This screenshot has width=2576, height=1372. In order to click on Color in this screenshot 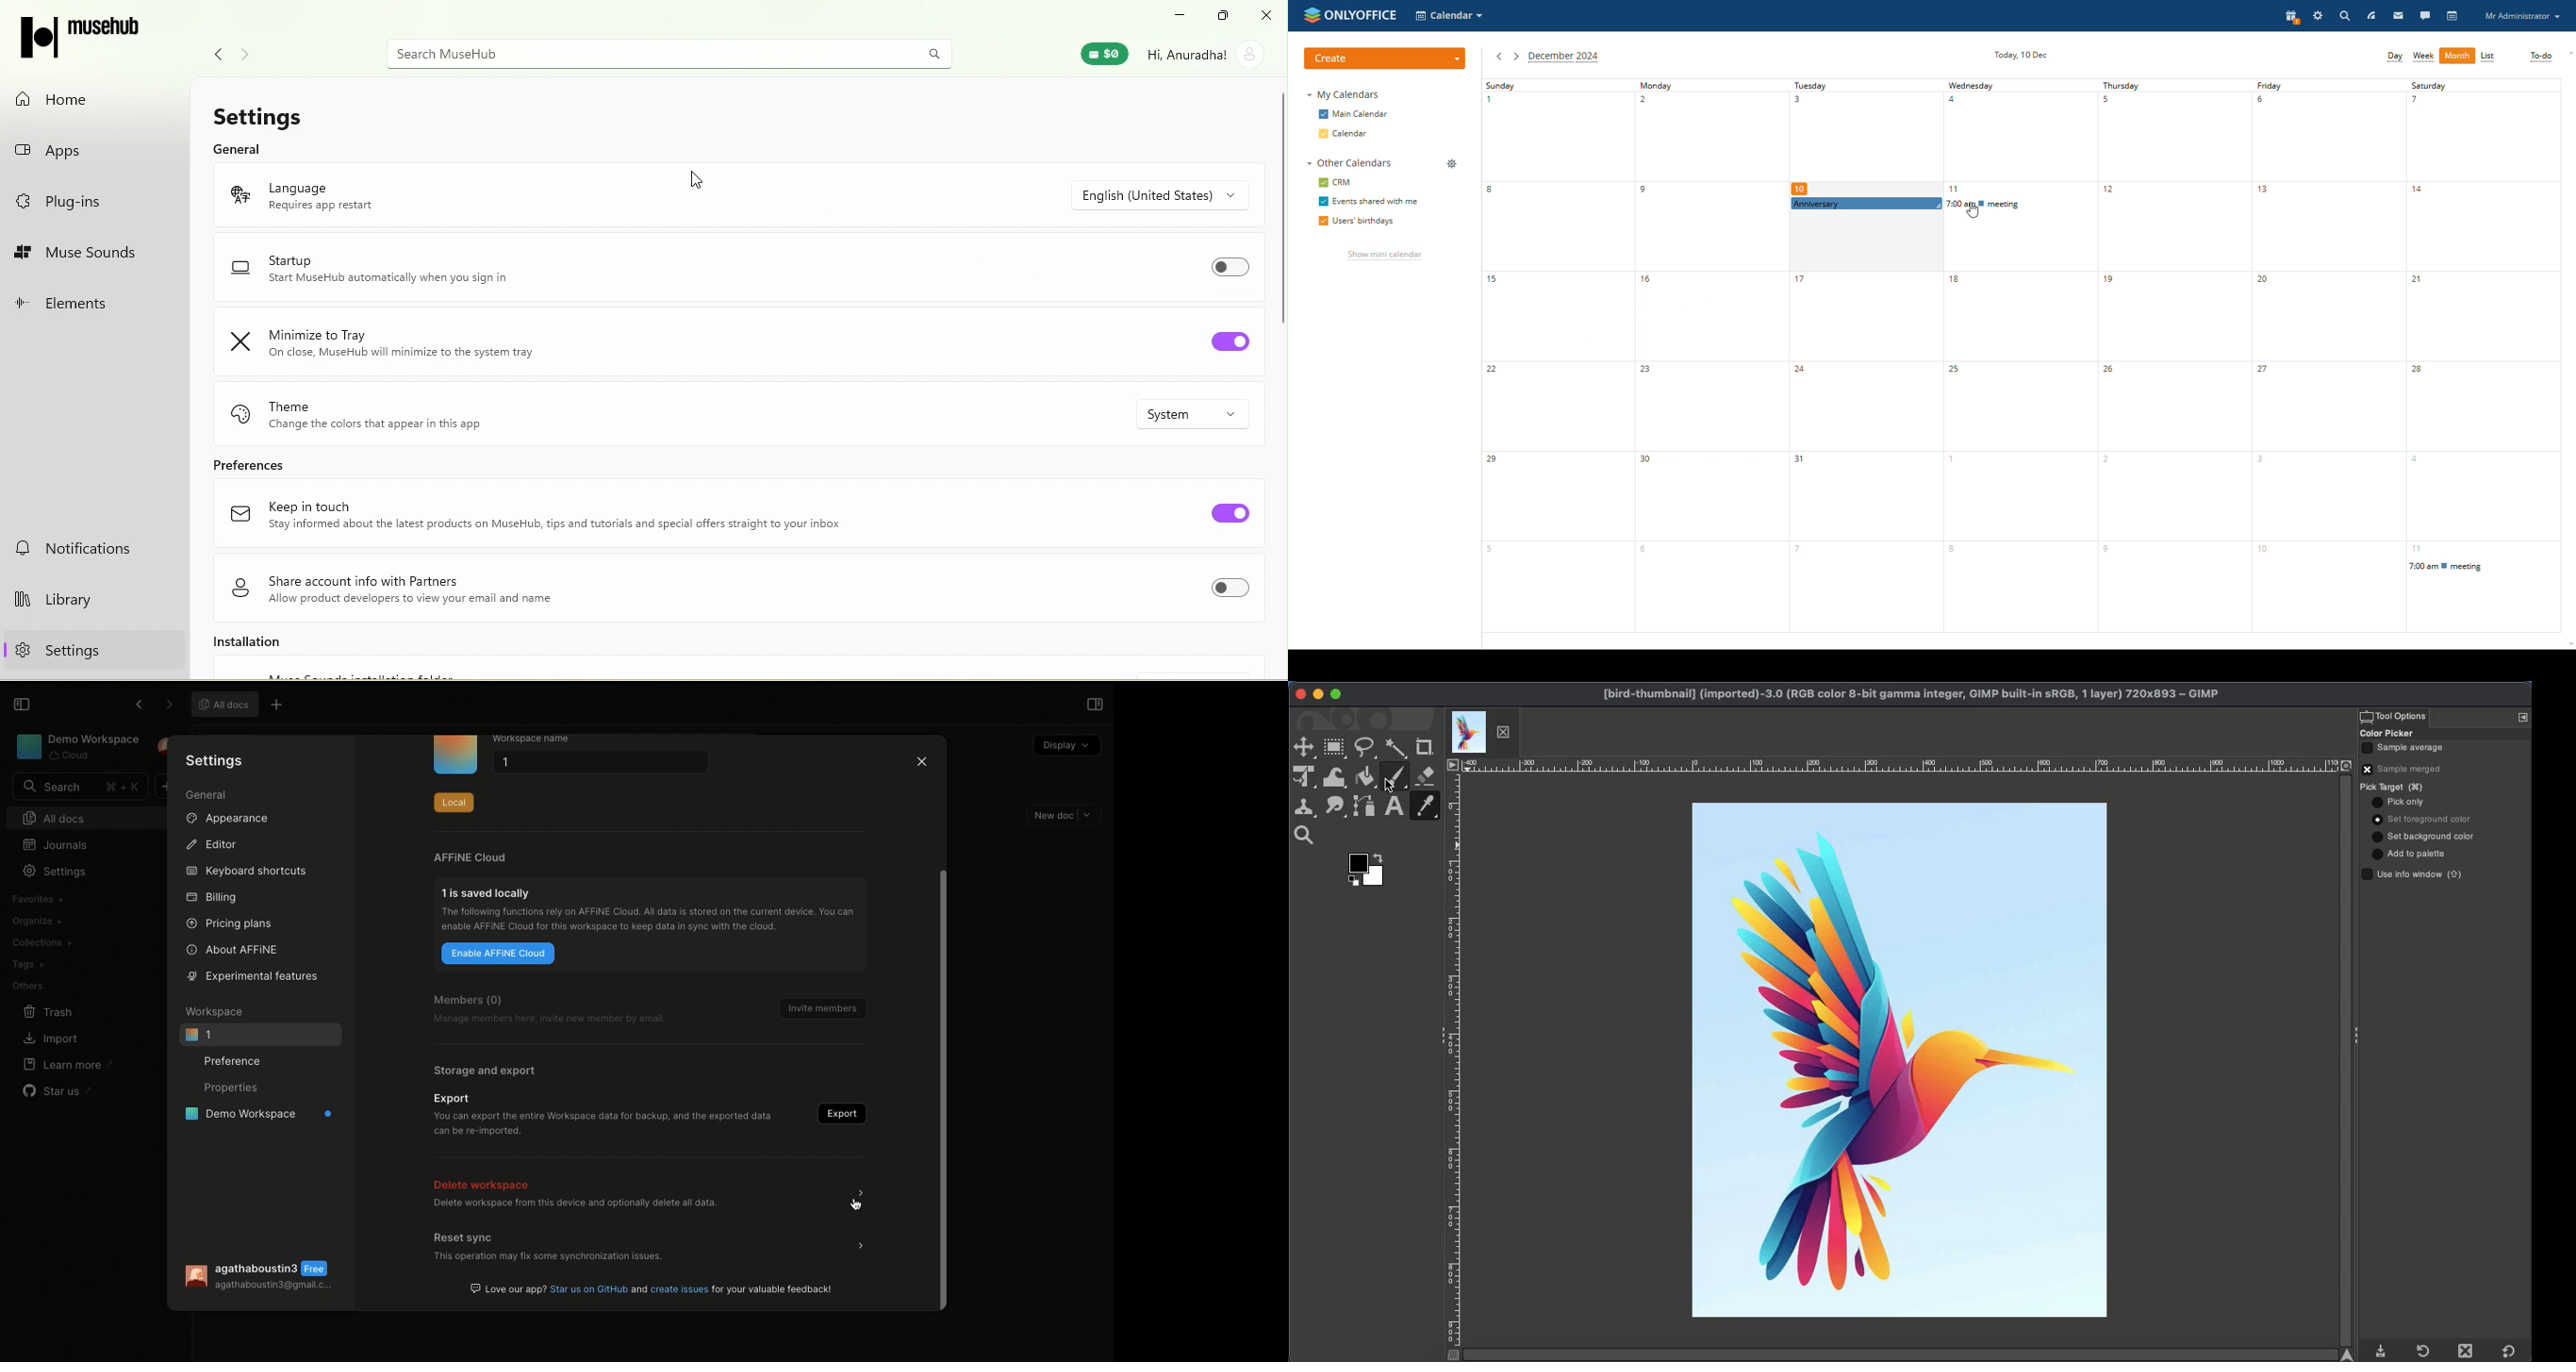, I will do `click(1370, 869)`.